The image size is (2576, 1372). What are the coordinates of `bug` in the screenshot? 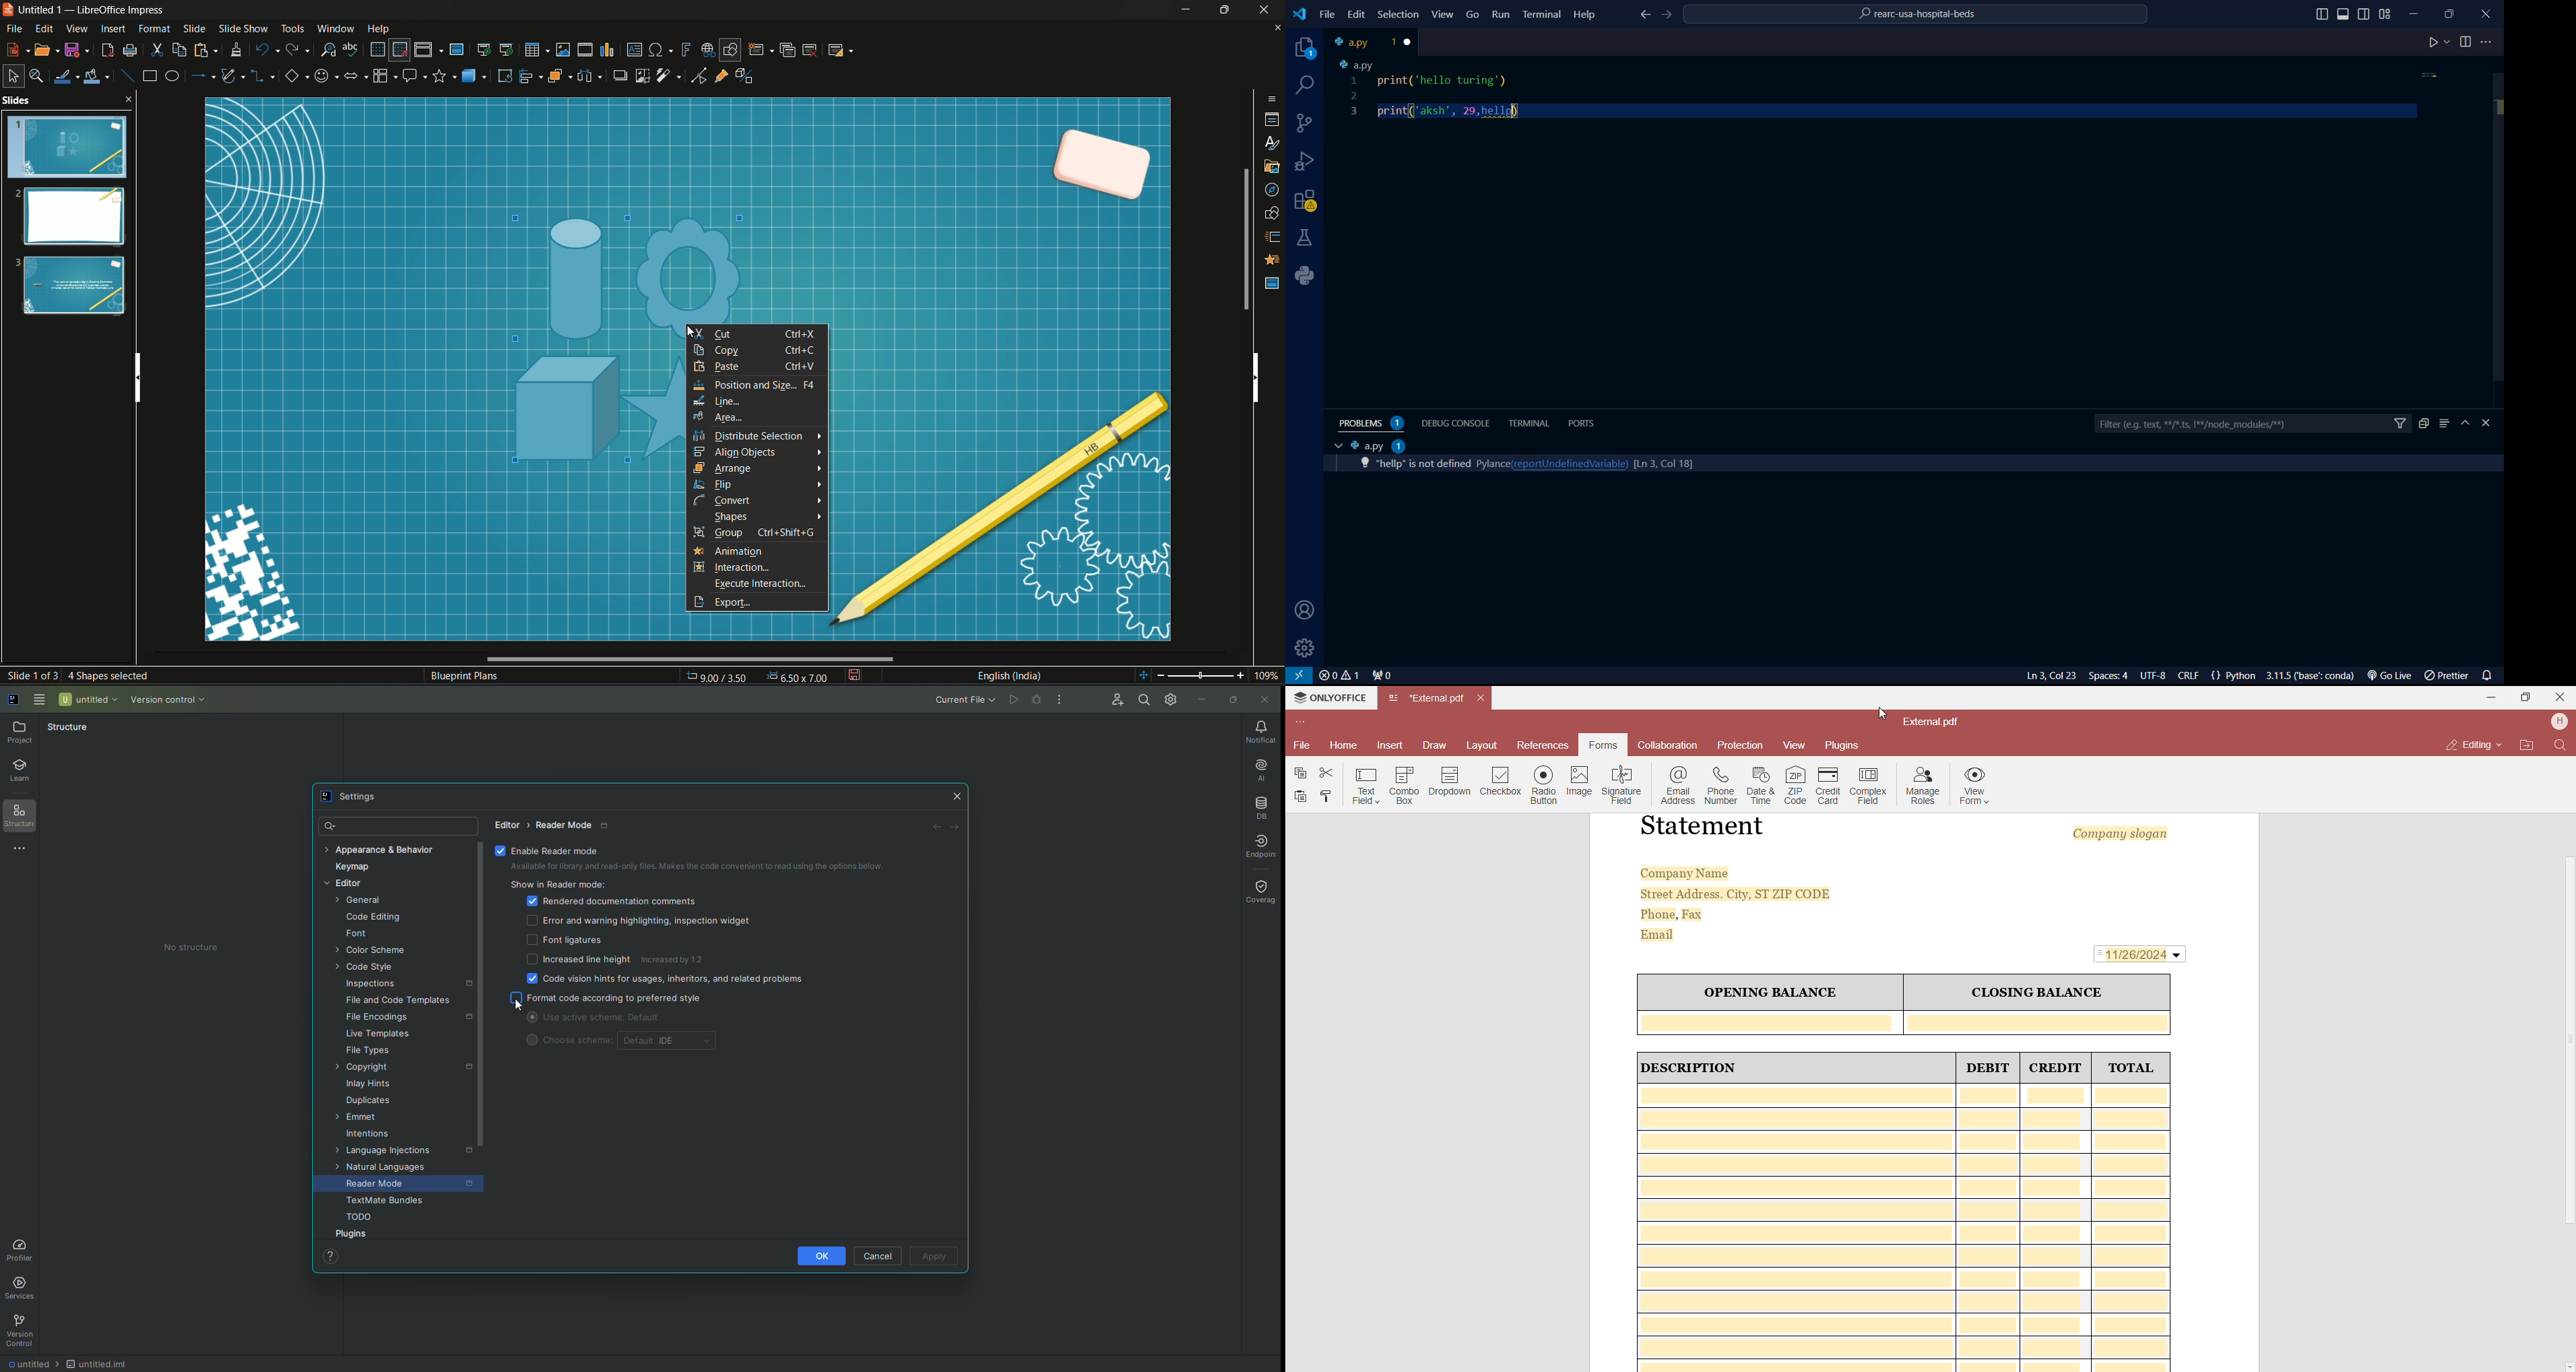 It's located at (1308, 159).